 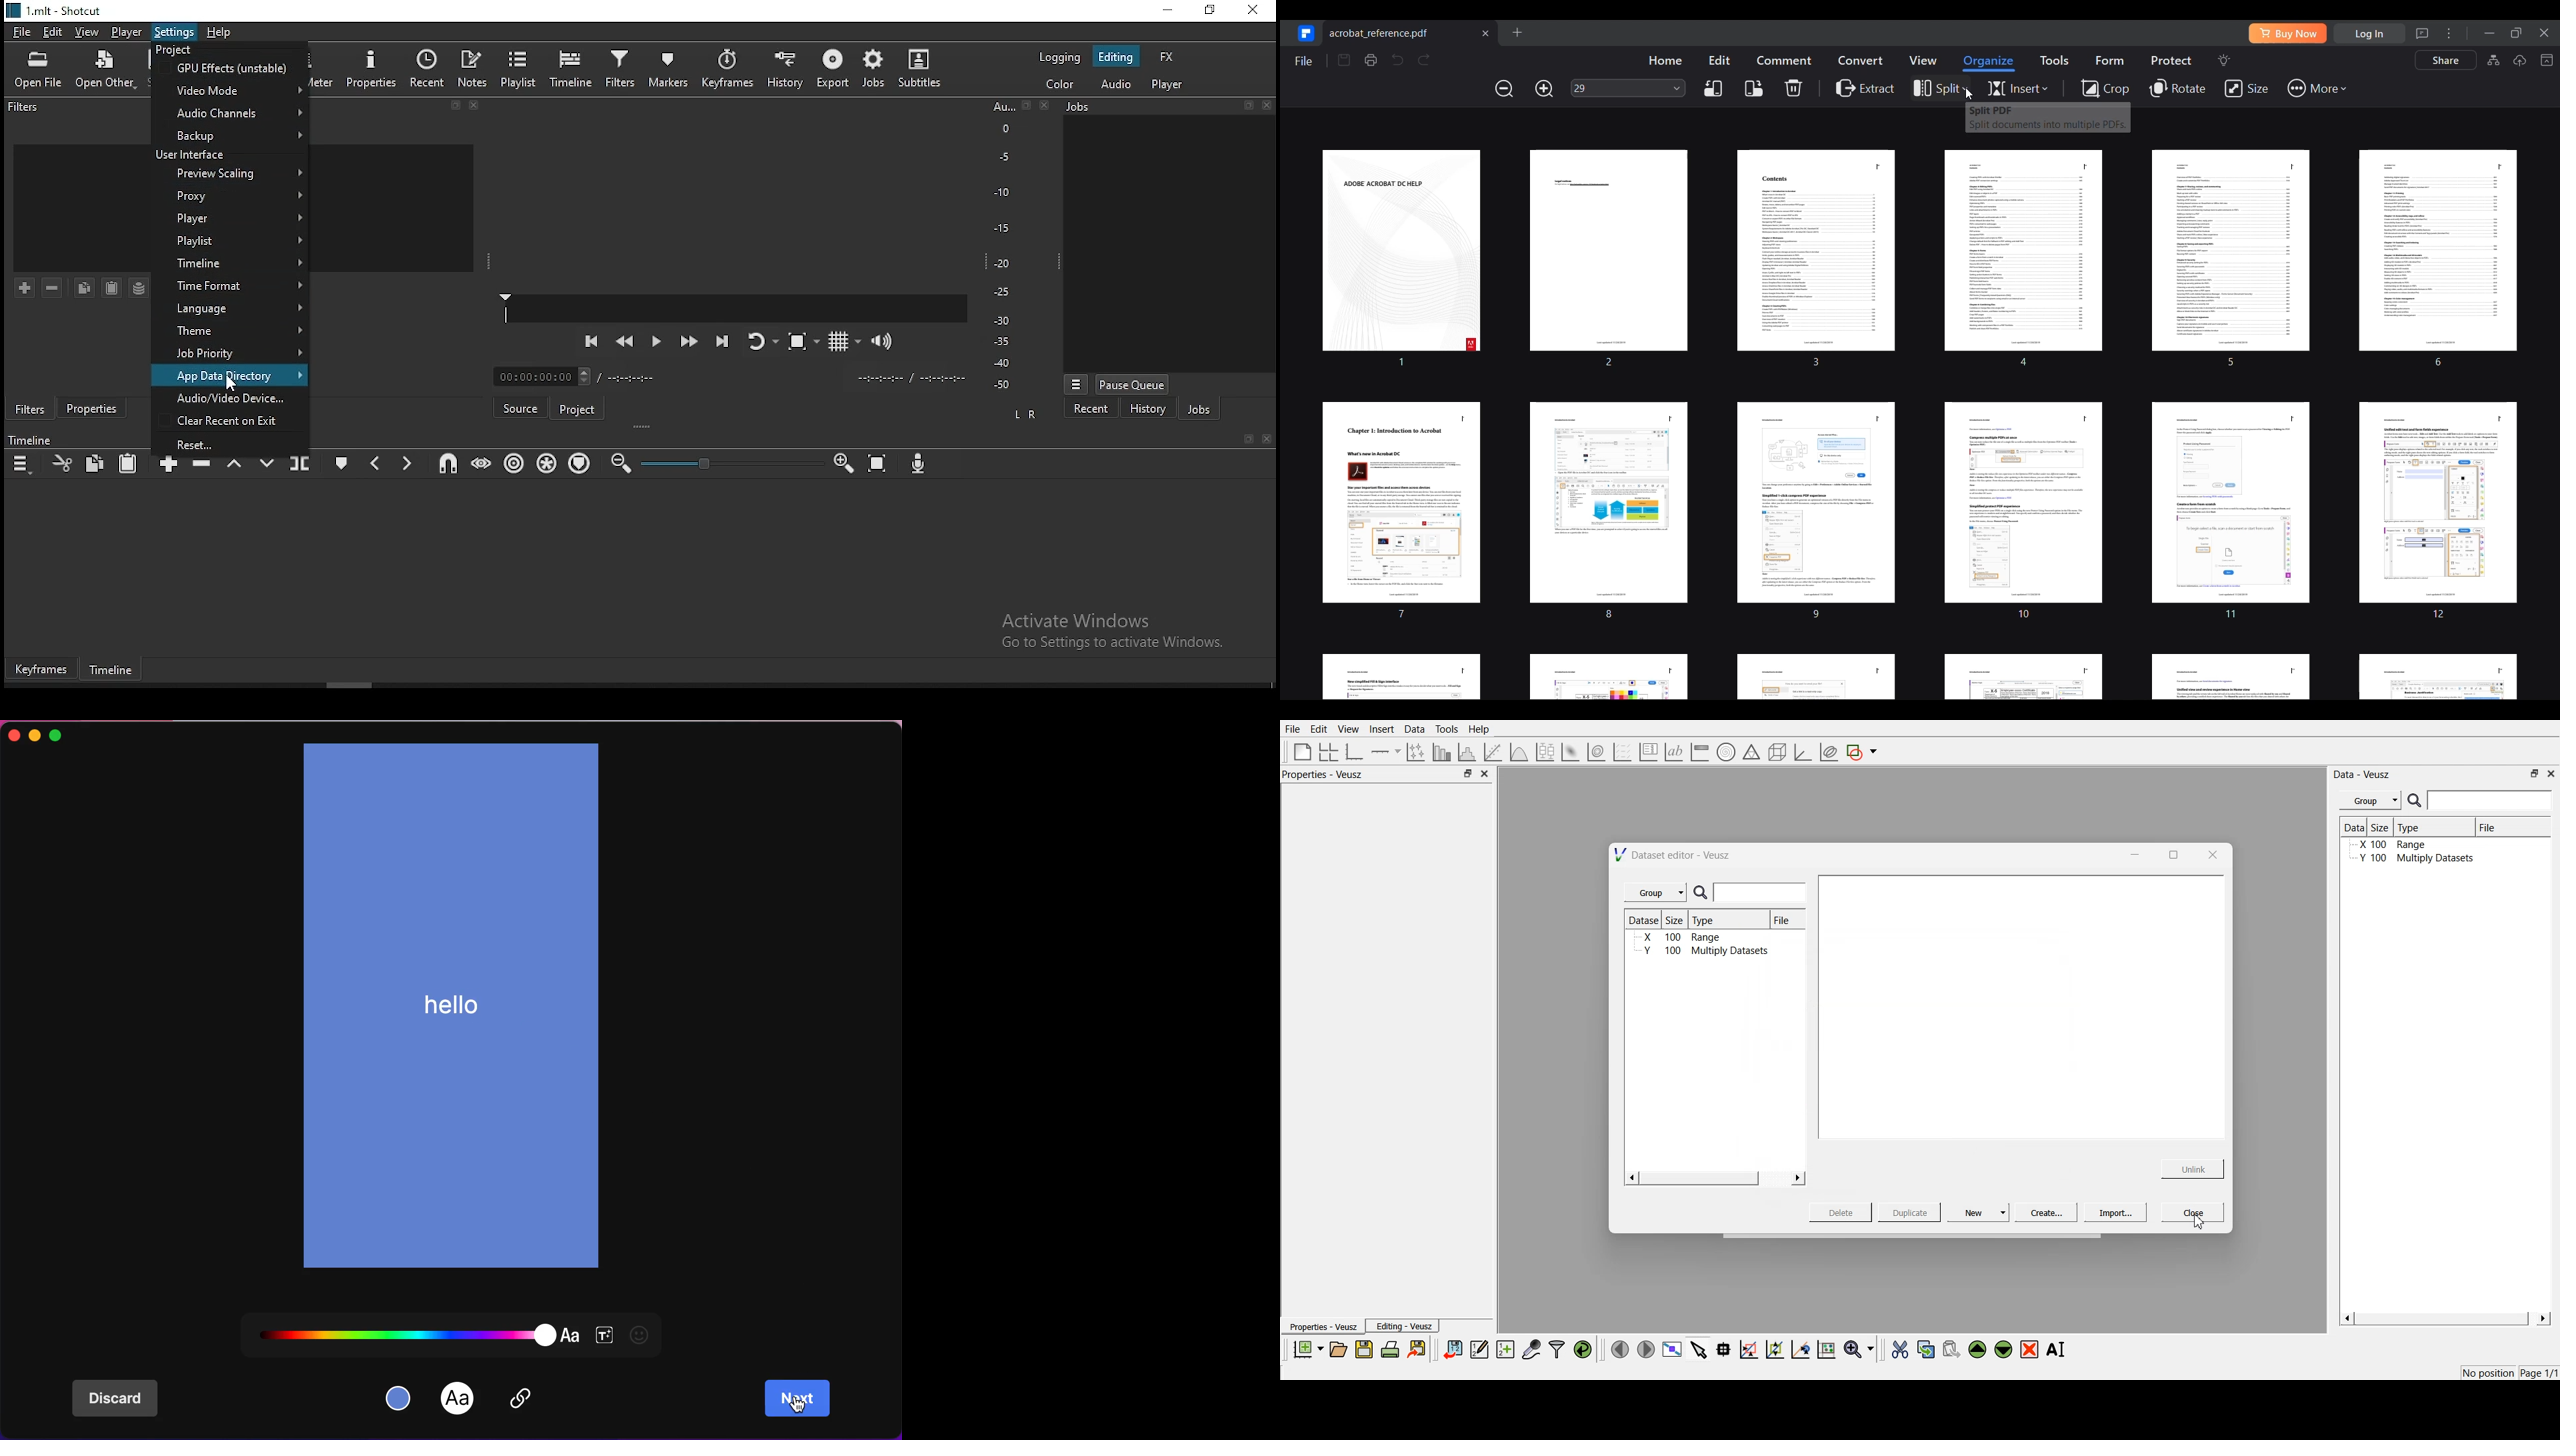 What do you see at coordinates (343, 460) in the screenshot?
I see `create/edit marker` at bounding box center [343, 460].